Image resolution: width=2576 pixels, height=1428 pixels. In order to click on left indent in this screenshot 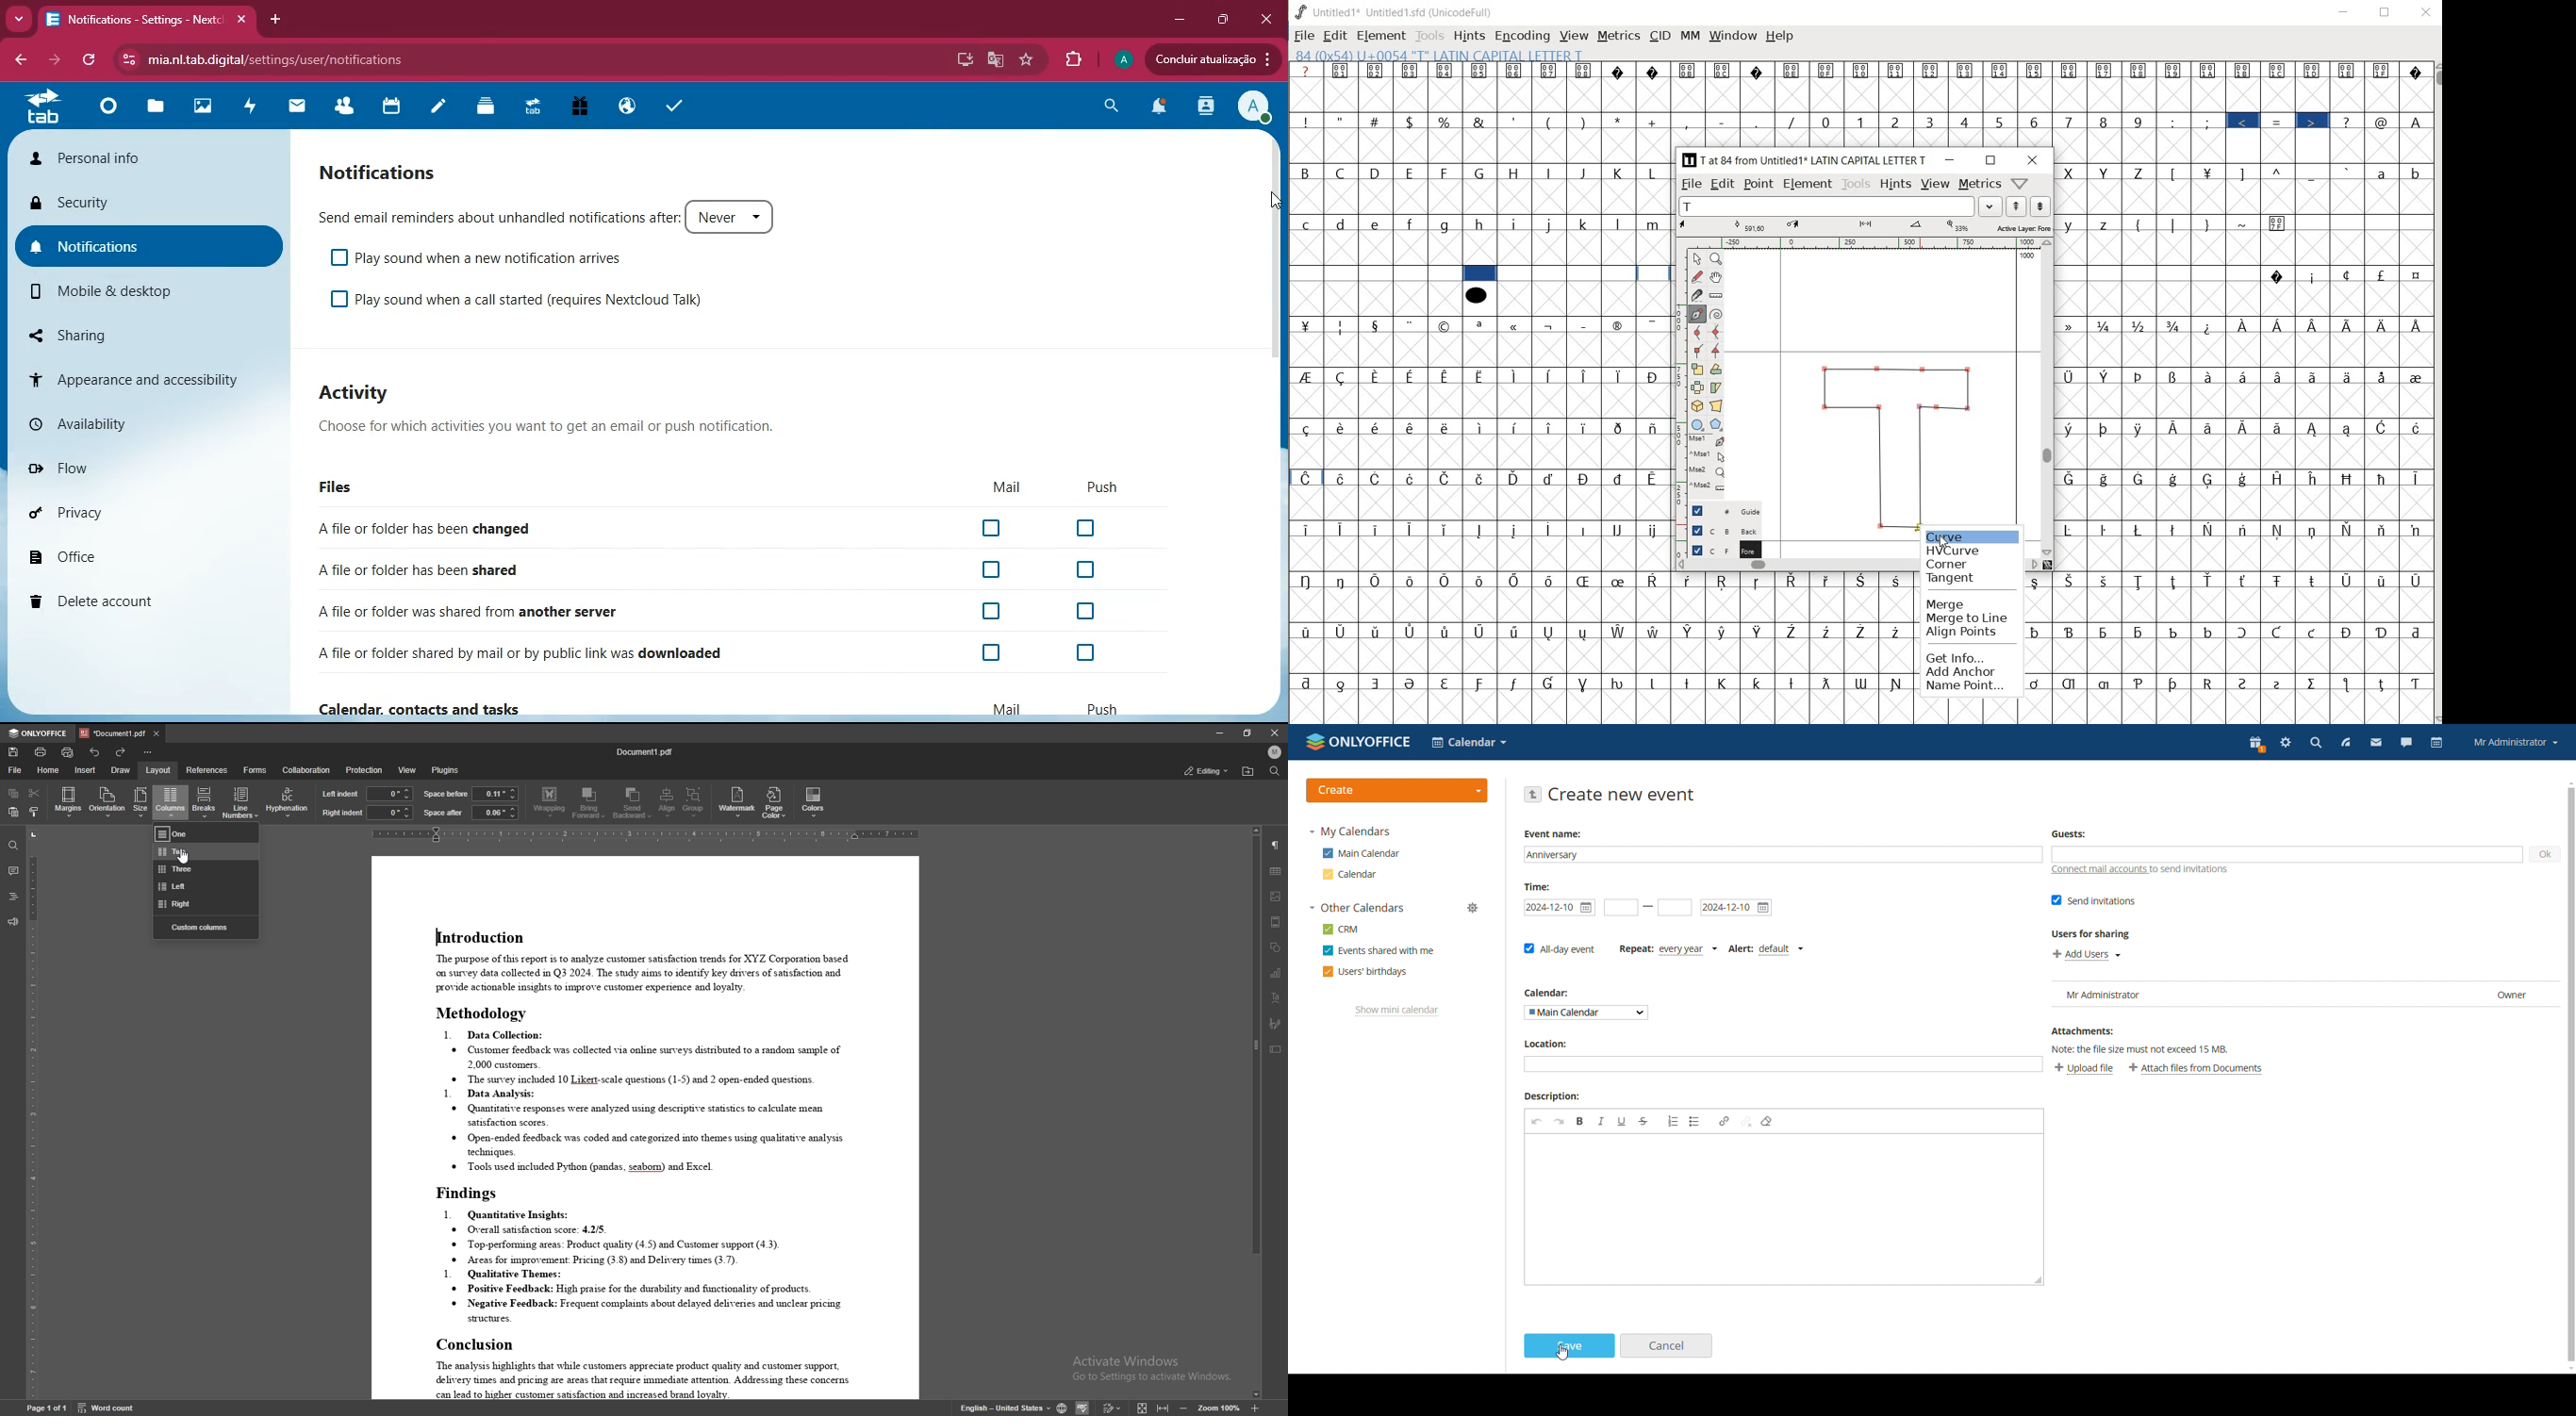, I will do `click(341, 793)`.